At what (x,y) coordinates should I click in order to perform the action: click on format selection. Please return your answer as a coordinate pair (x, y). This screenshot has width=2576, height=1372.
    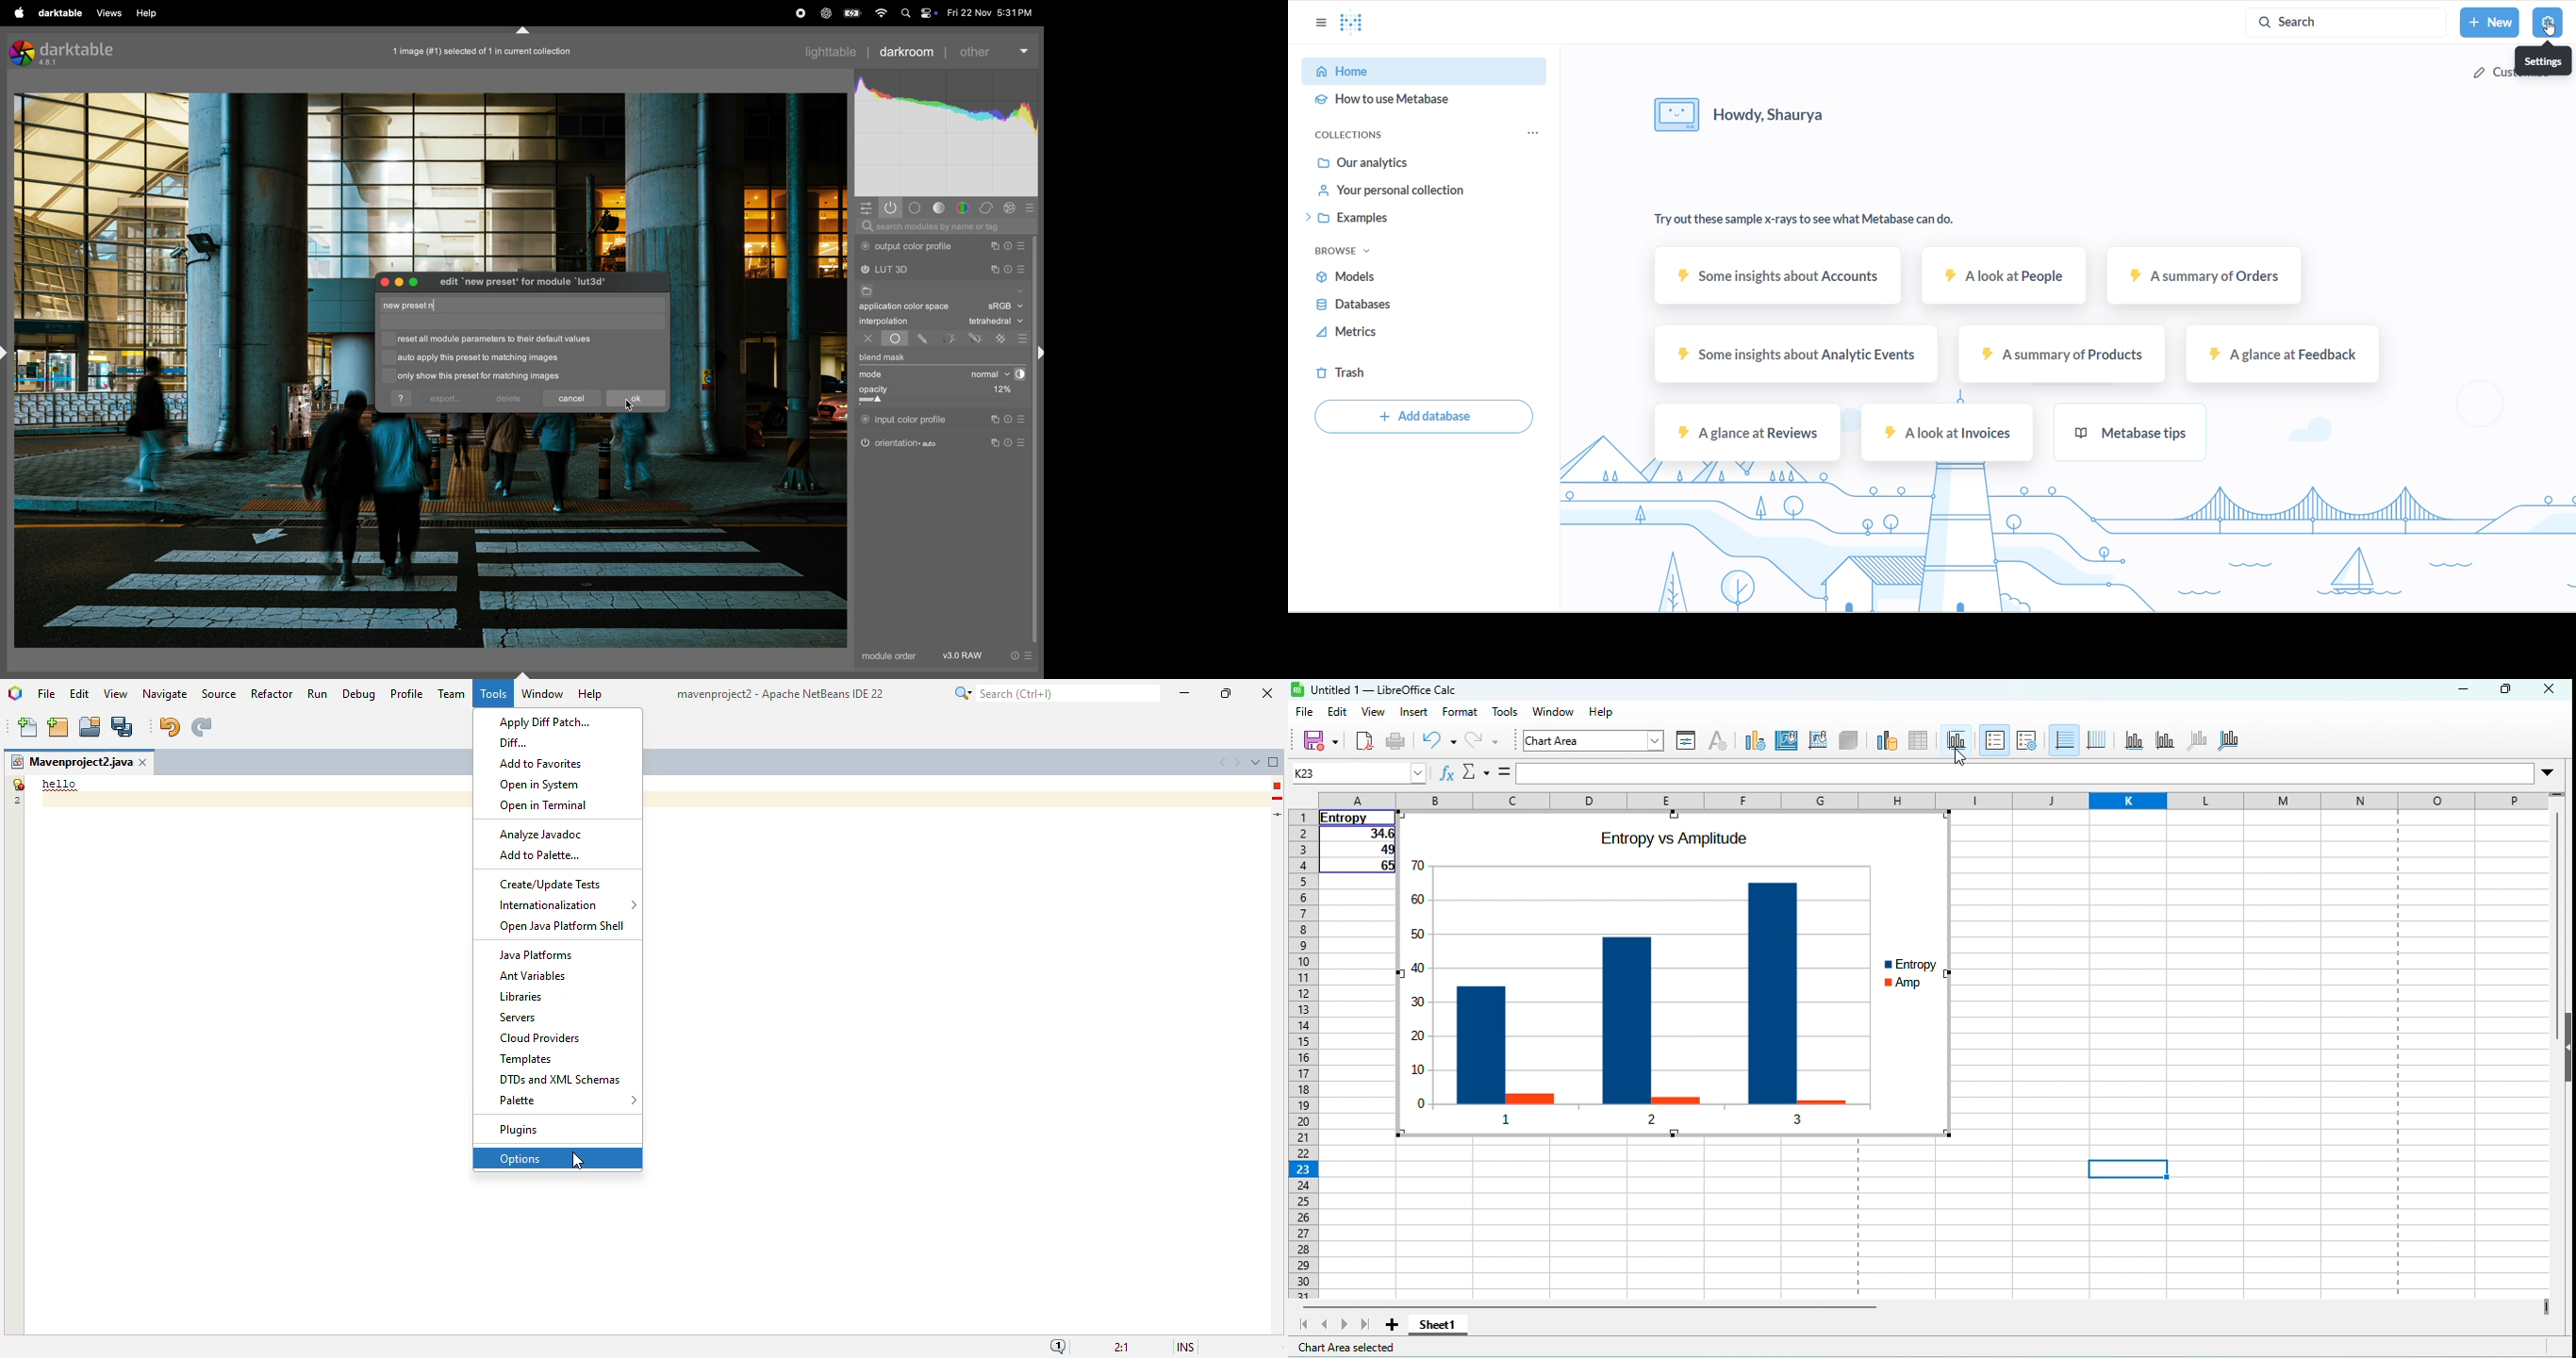
    Looking at the image, I should click on (1688, 742).